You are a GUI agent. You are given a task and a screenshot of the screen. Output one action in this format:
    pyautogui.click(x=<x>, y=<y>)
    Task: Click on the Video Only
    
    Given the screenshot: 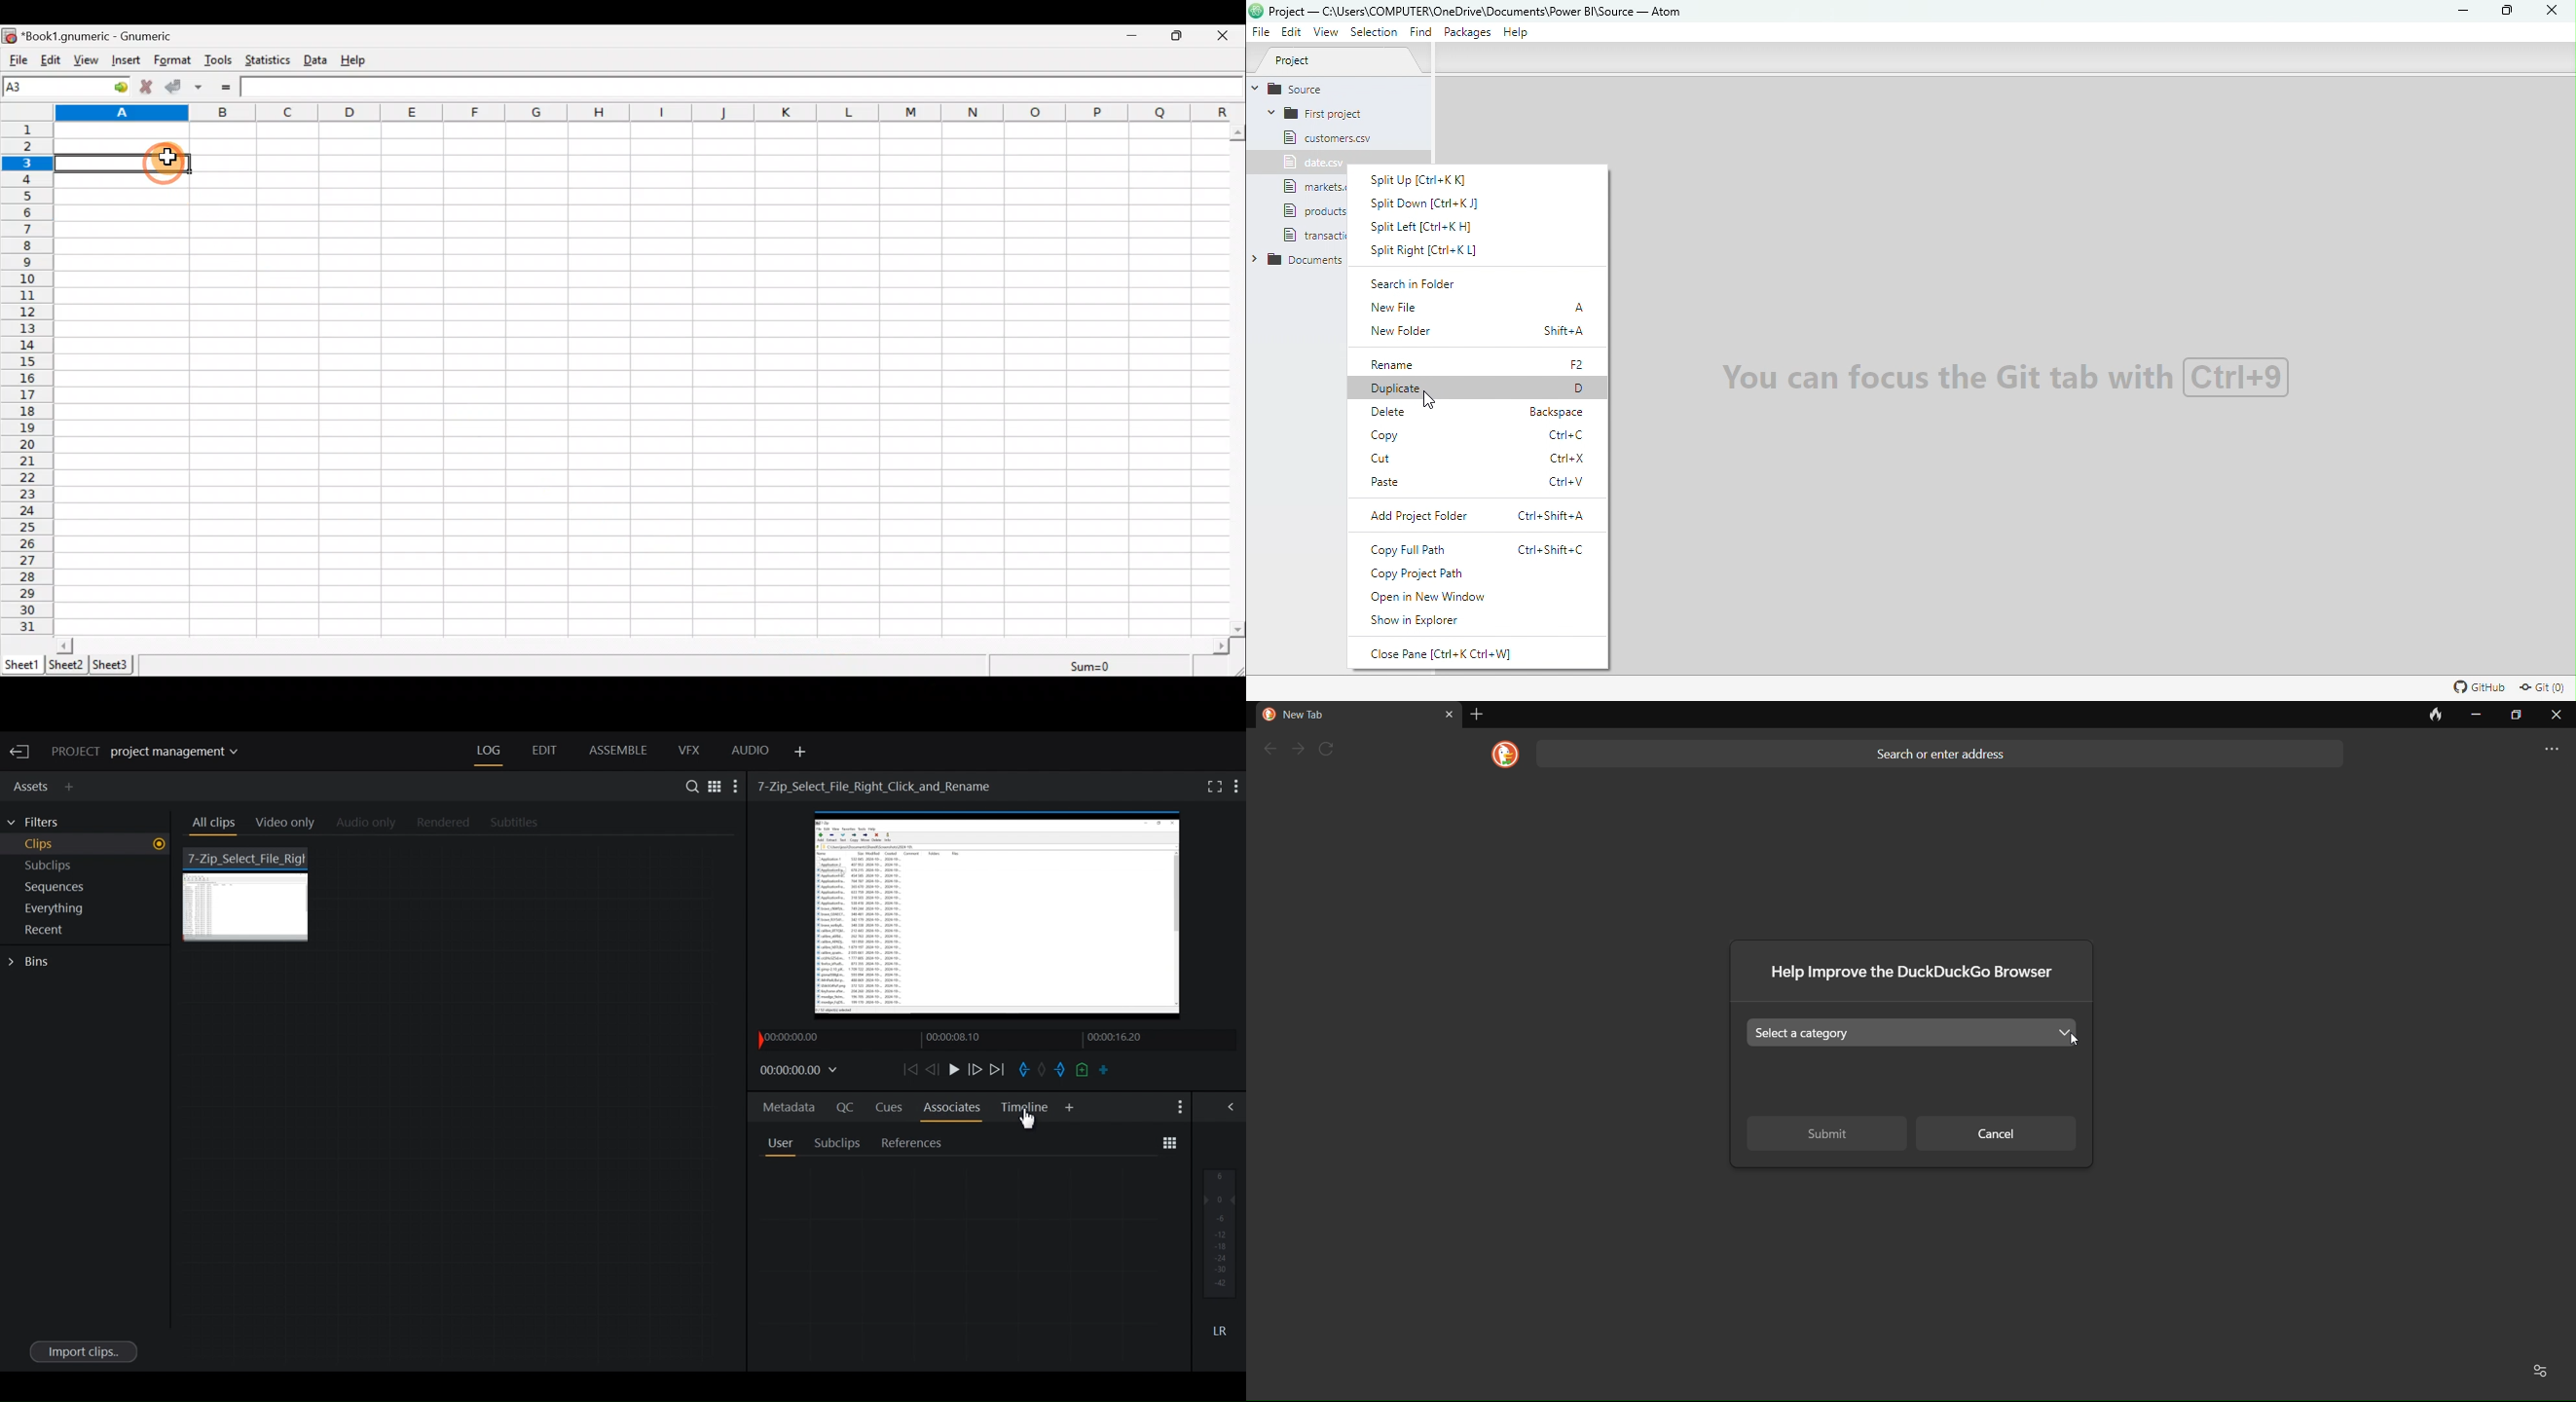 What is the action you would take?
    pyautogui.click(x=291, y=825)
    